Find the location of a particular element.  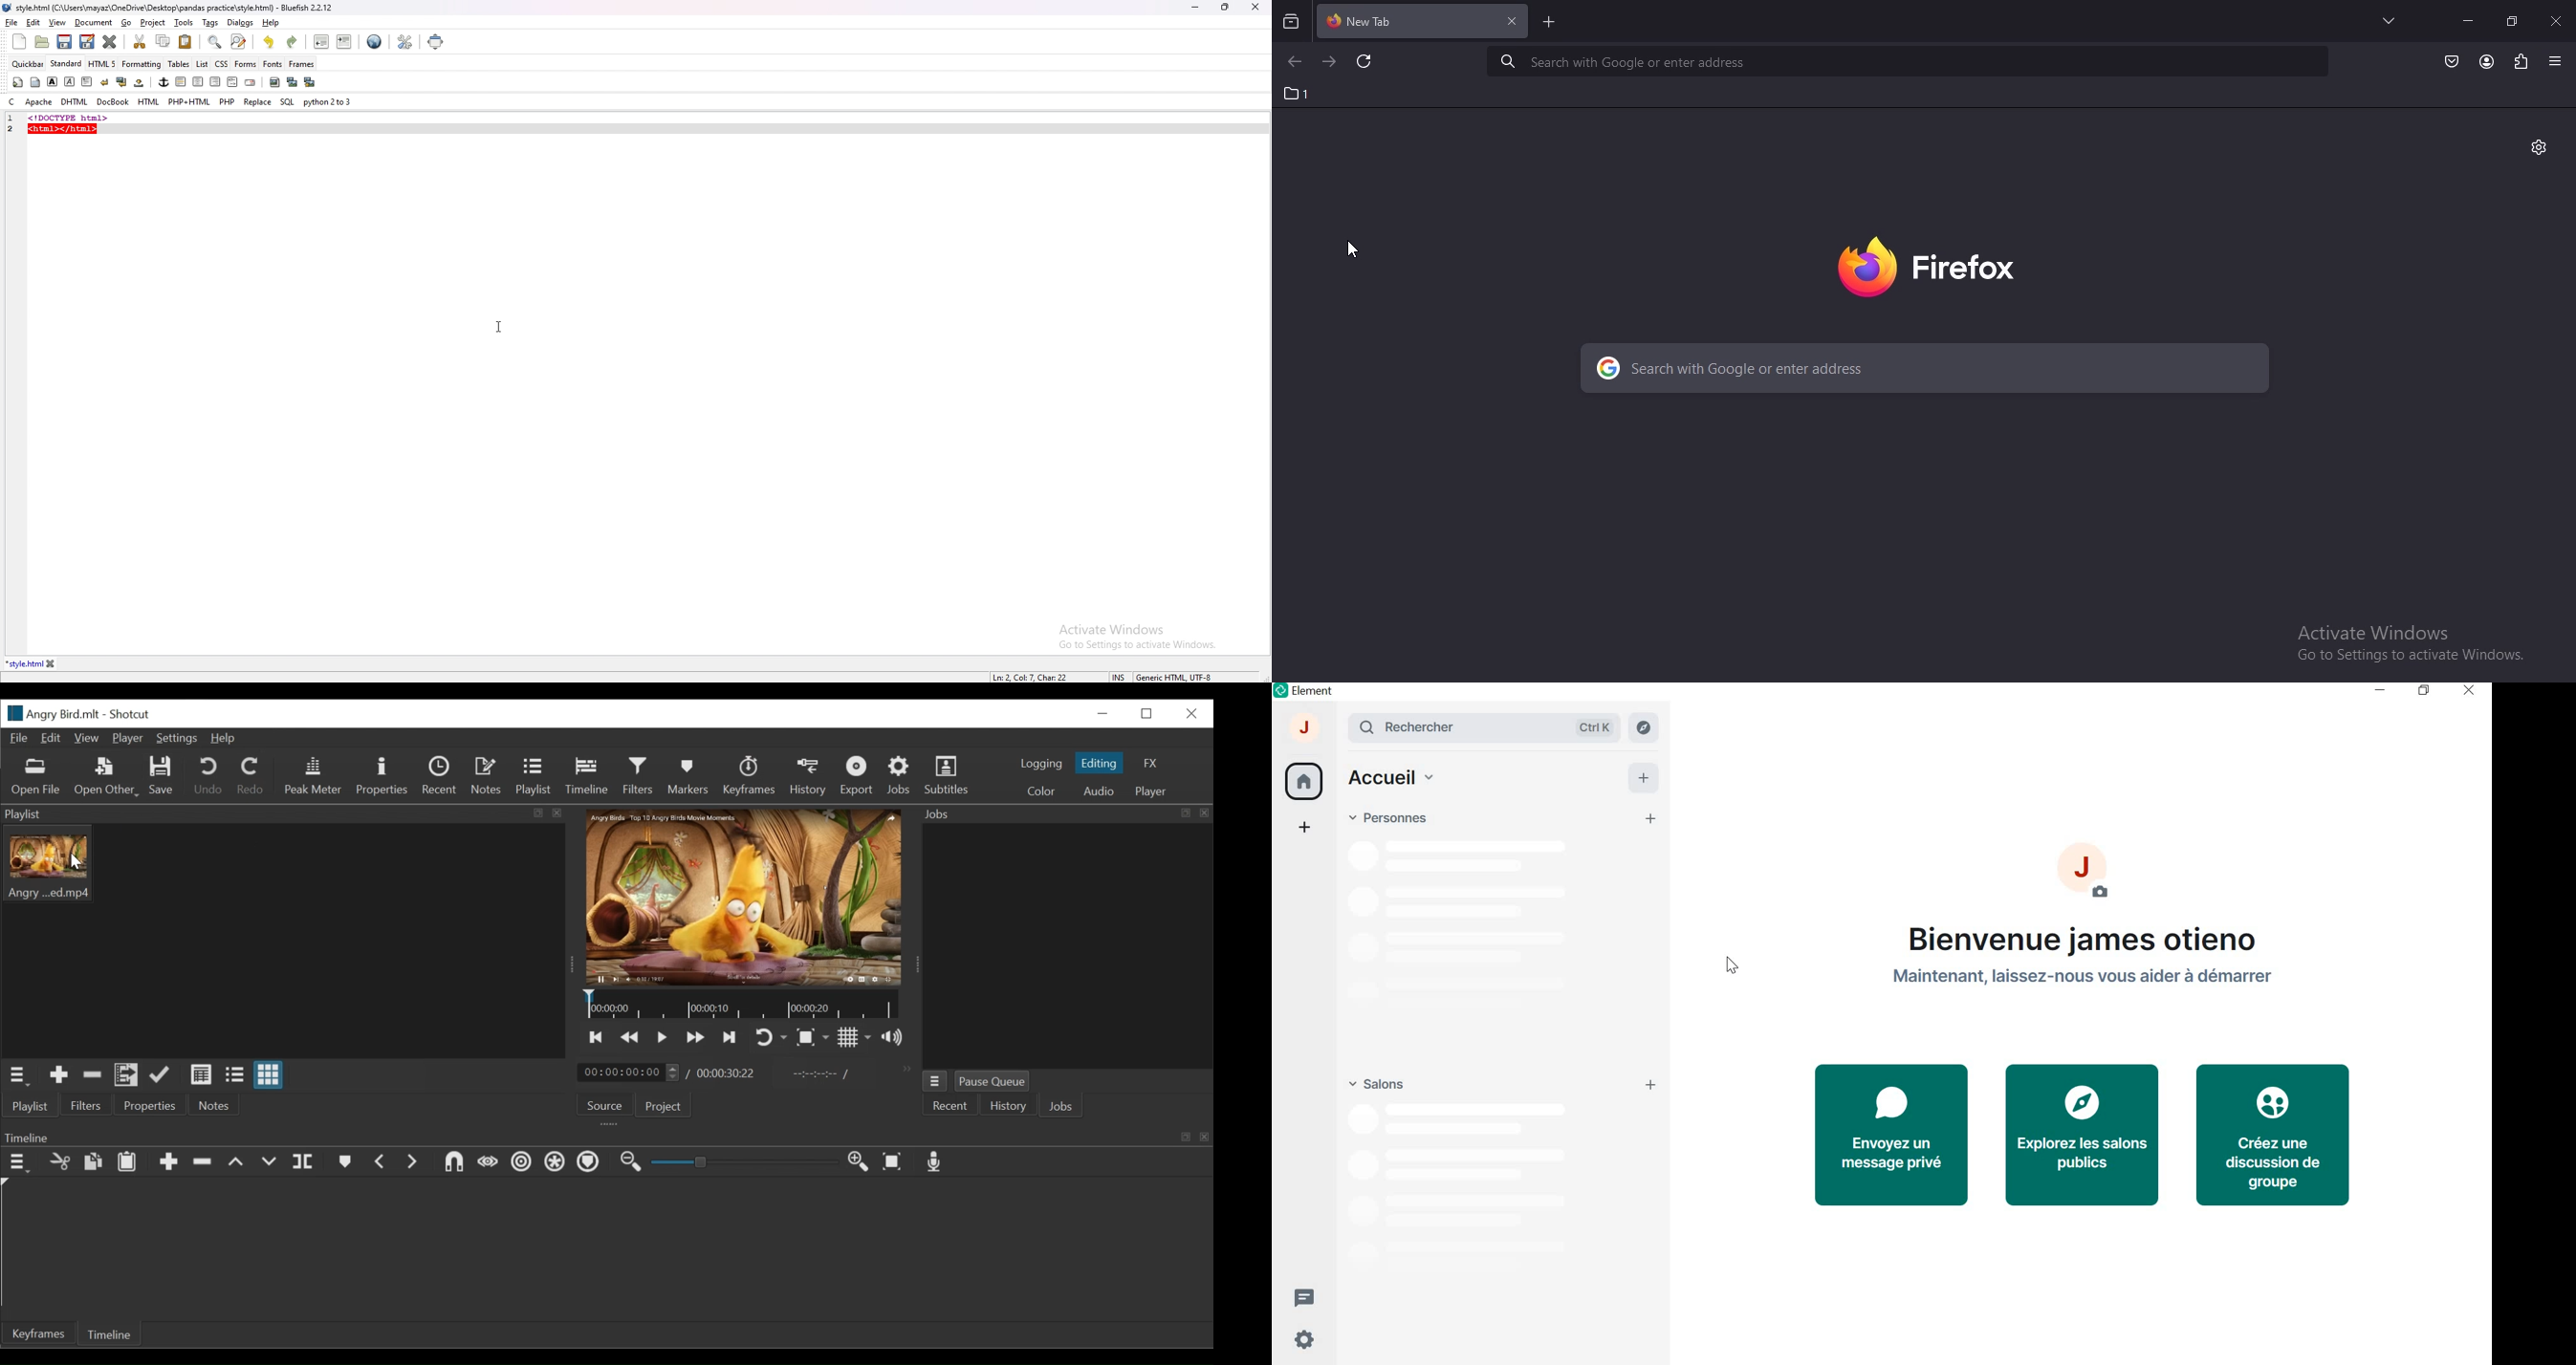

Timeline is located at coordinates (112, 1333).